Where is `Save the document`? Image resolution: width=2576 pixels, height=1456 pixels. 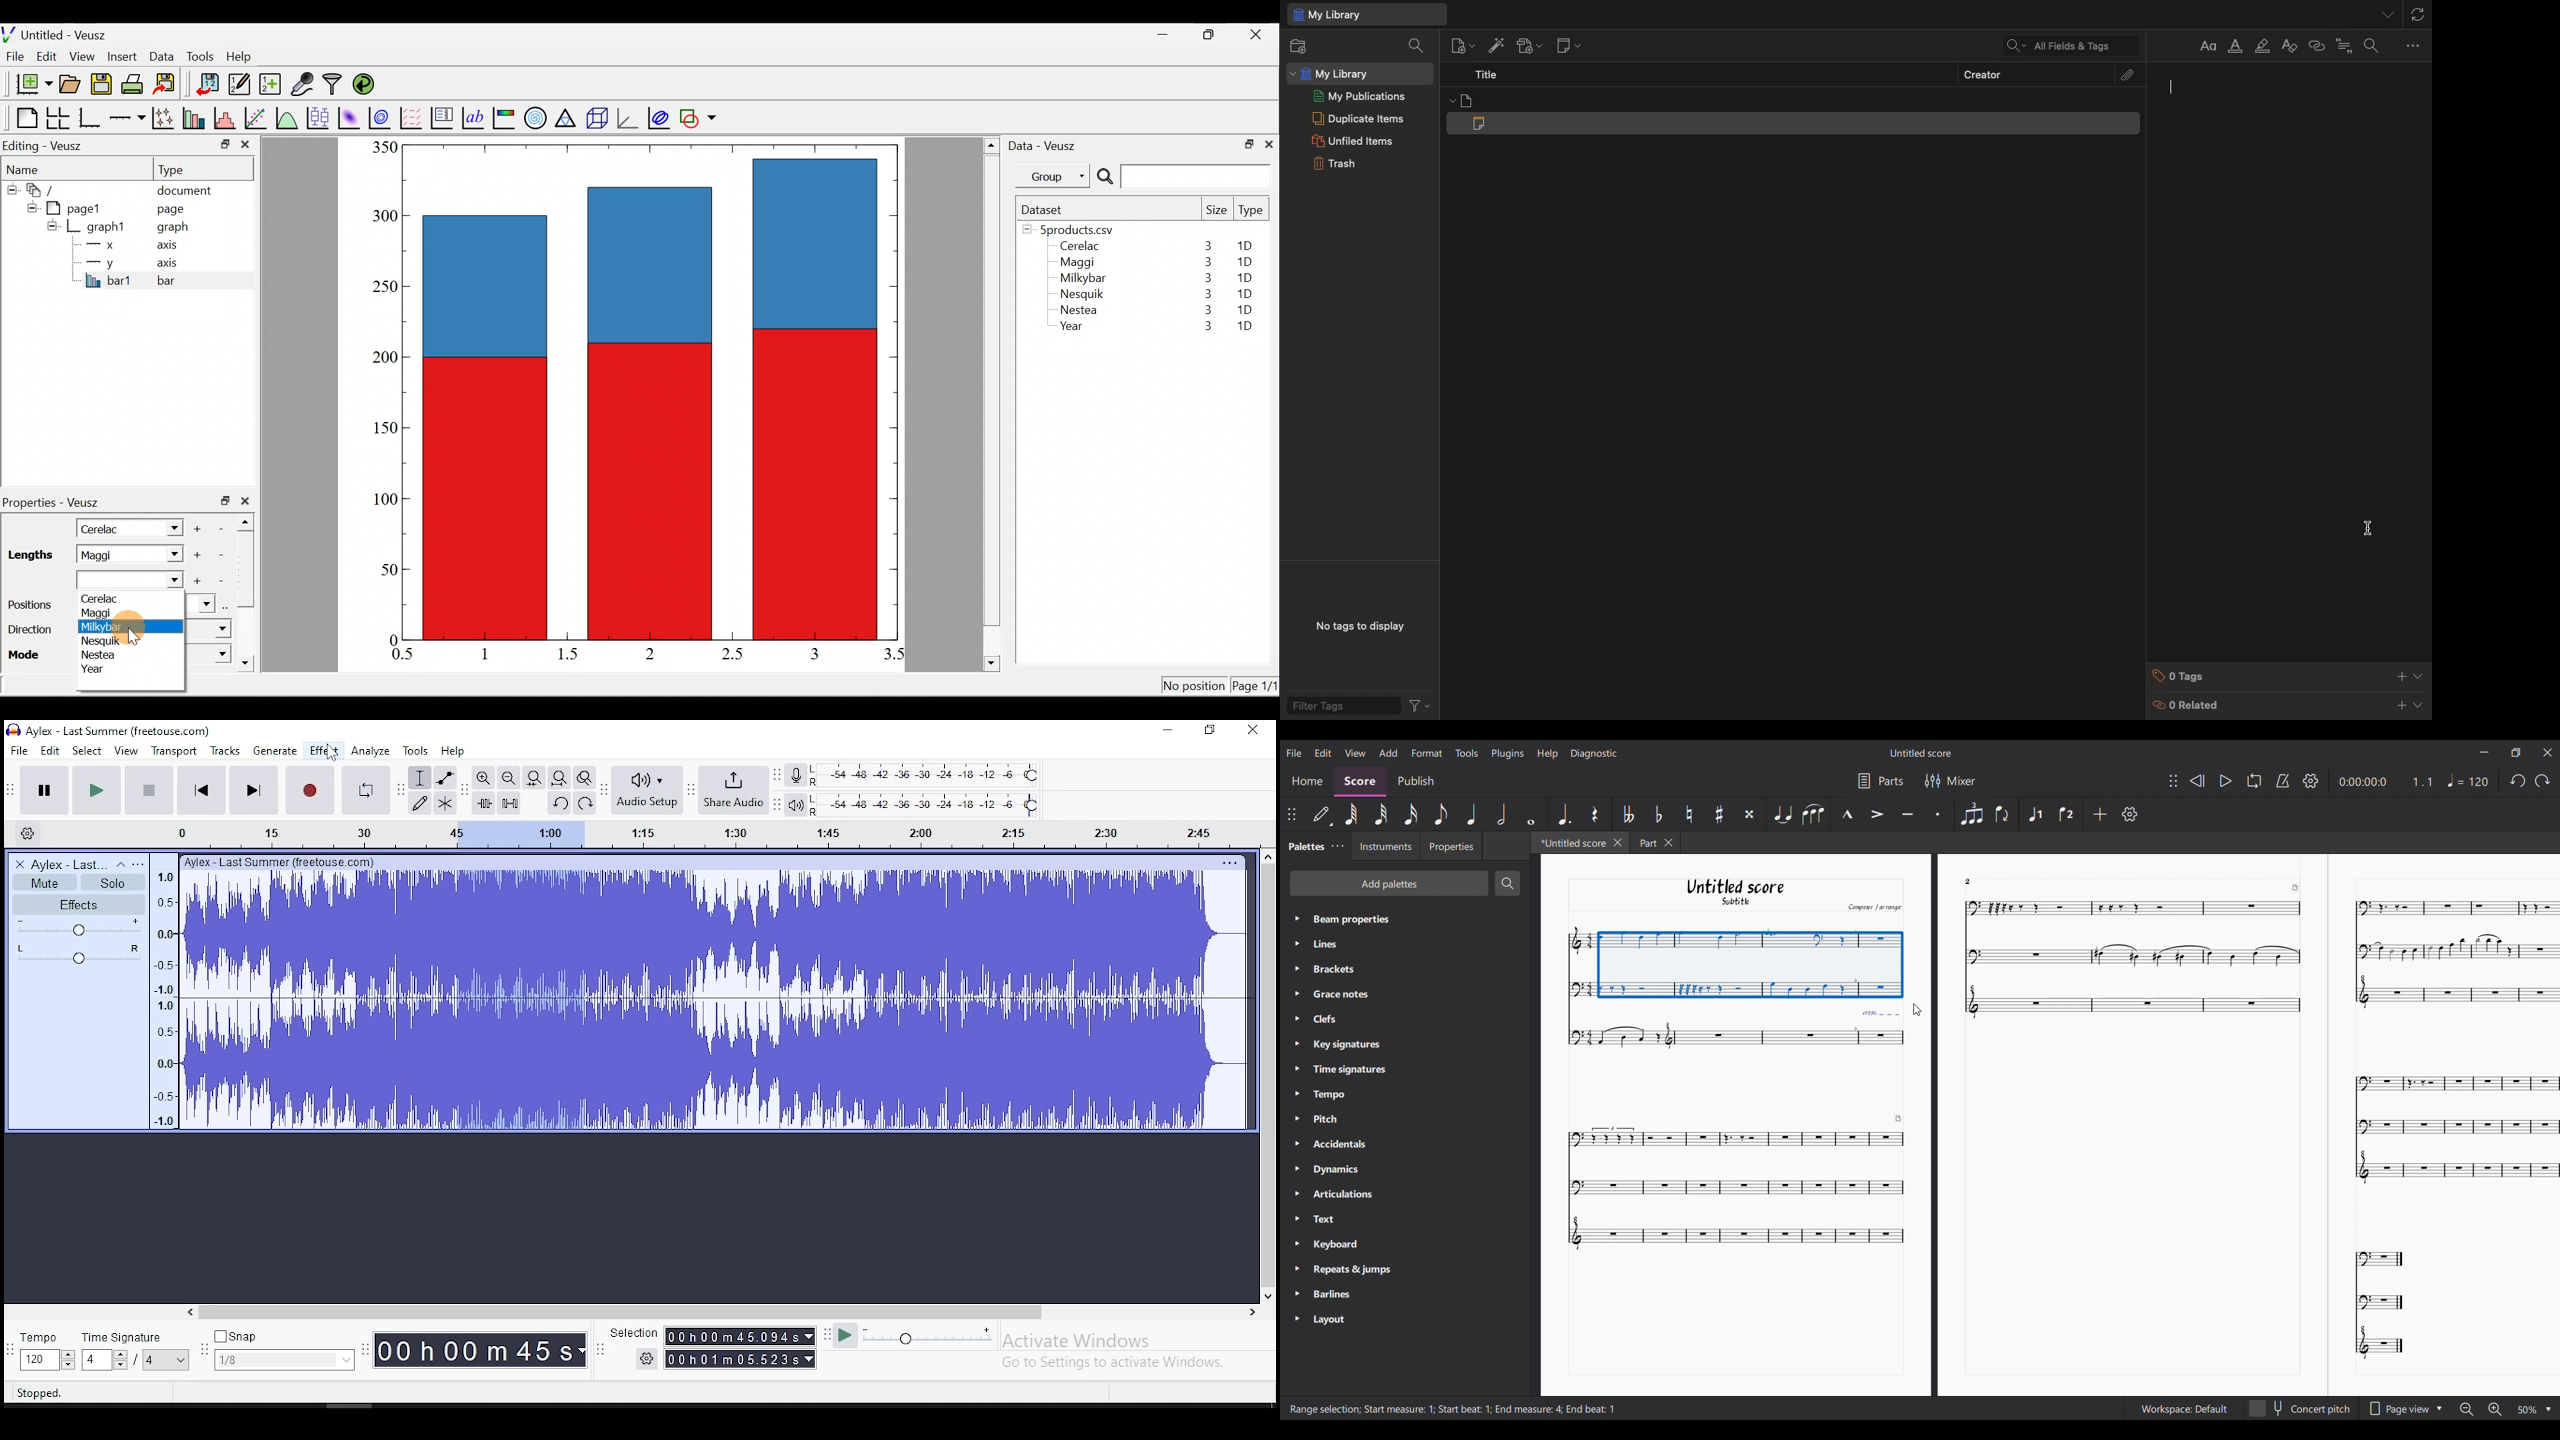
Save the document is located at coordinates (103, 87).